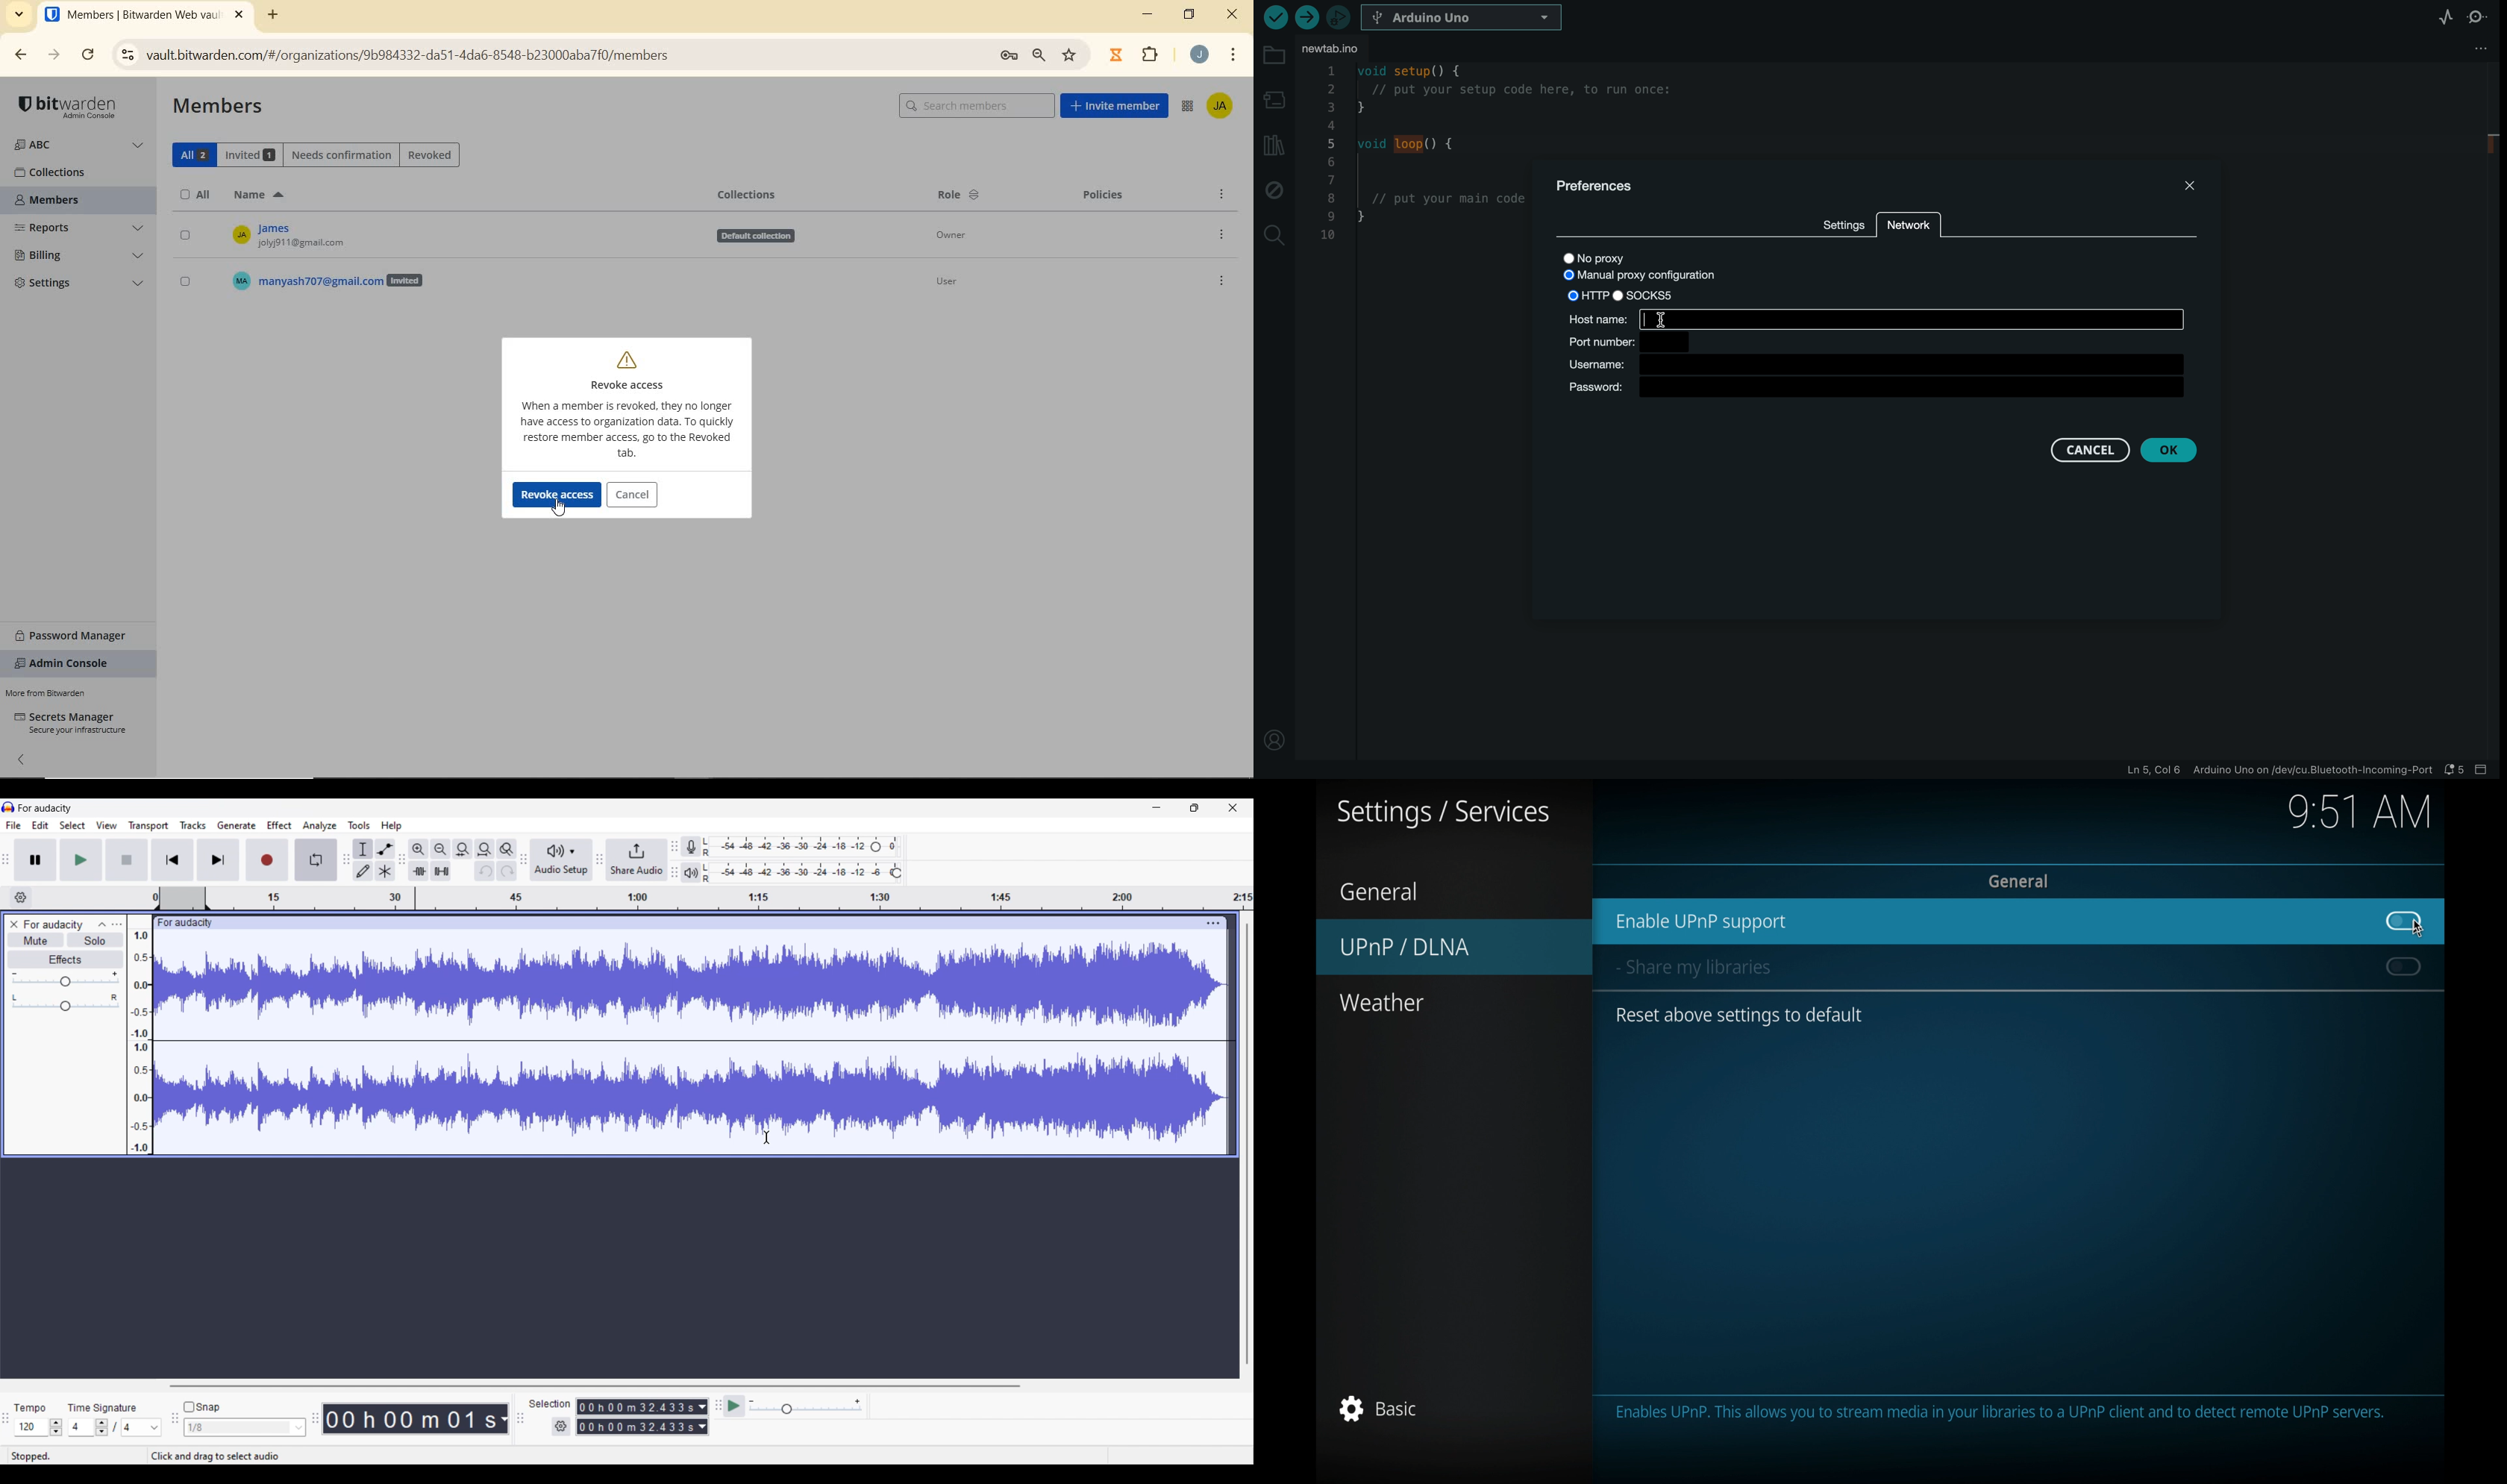 The image size is (2520, 1484). I want to click on CLOSE, so click(1233, 14).